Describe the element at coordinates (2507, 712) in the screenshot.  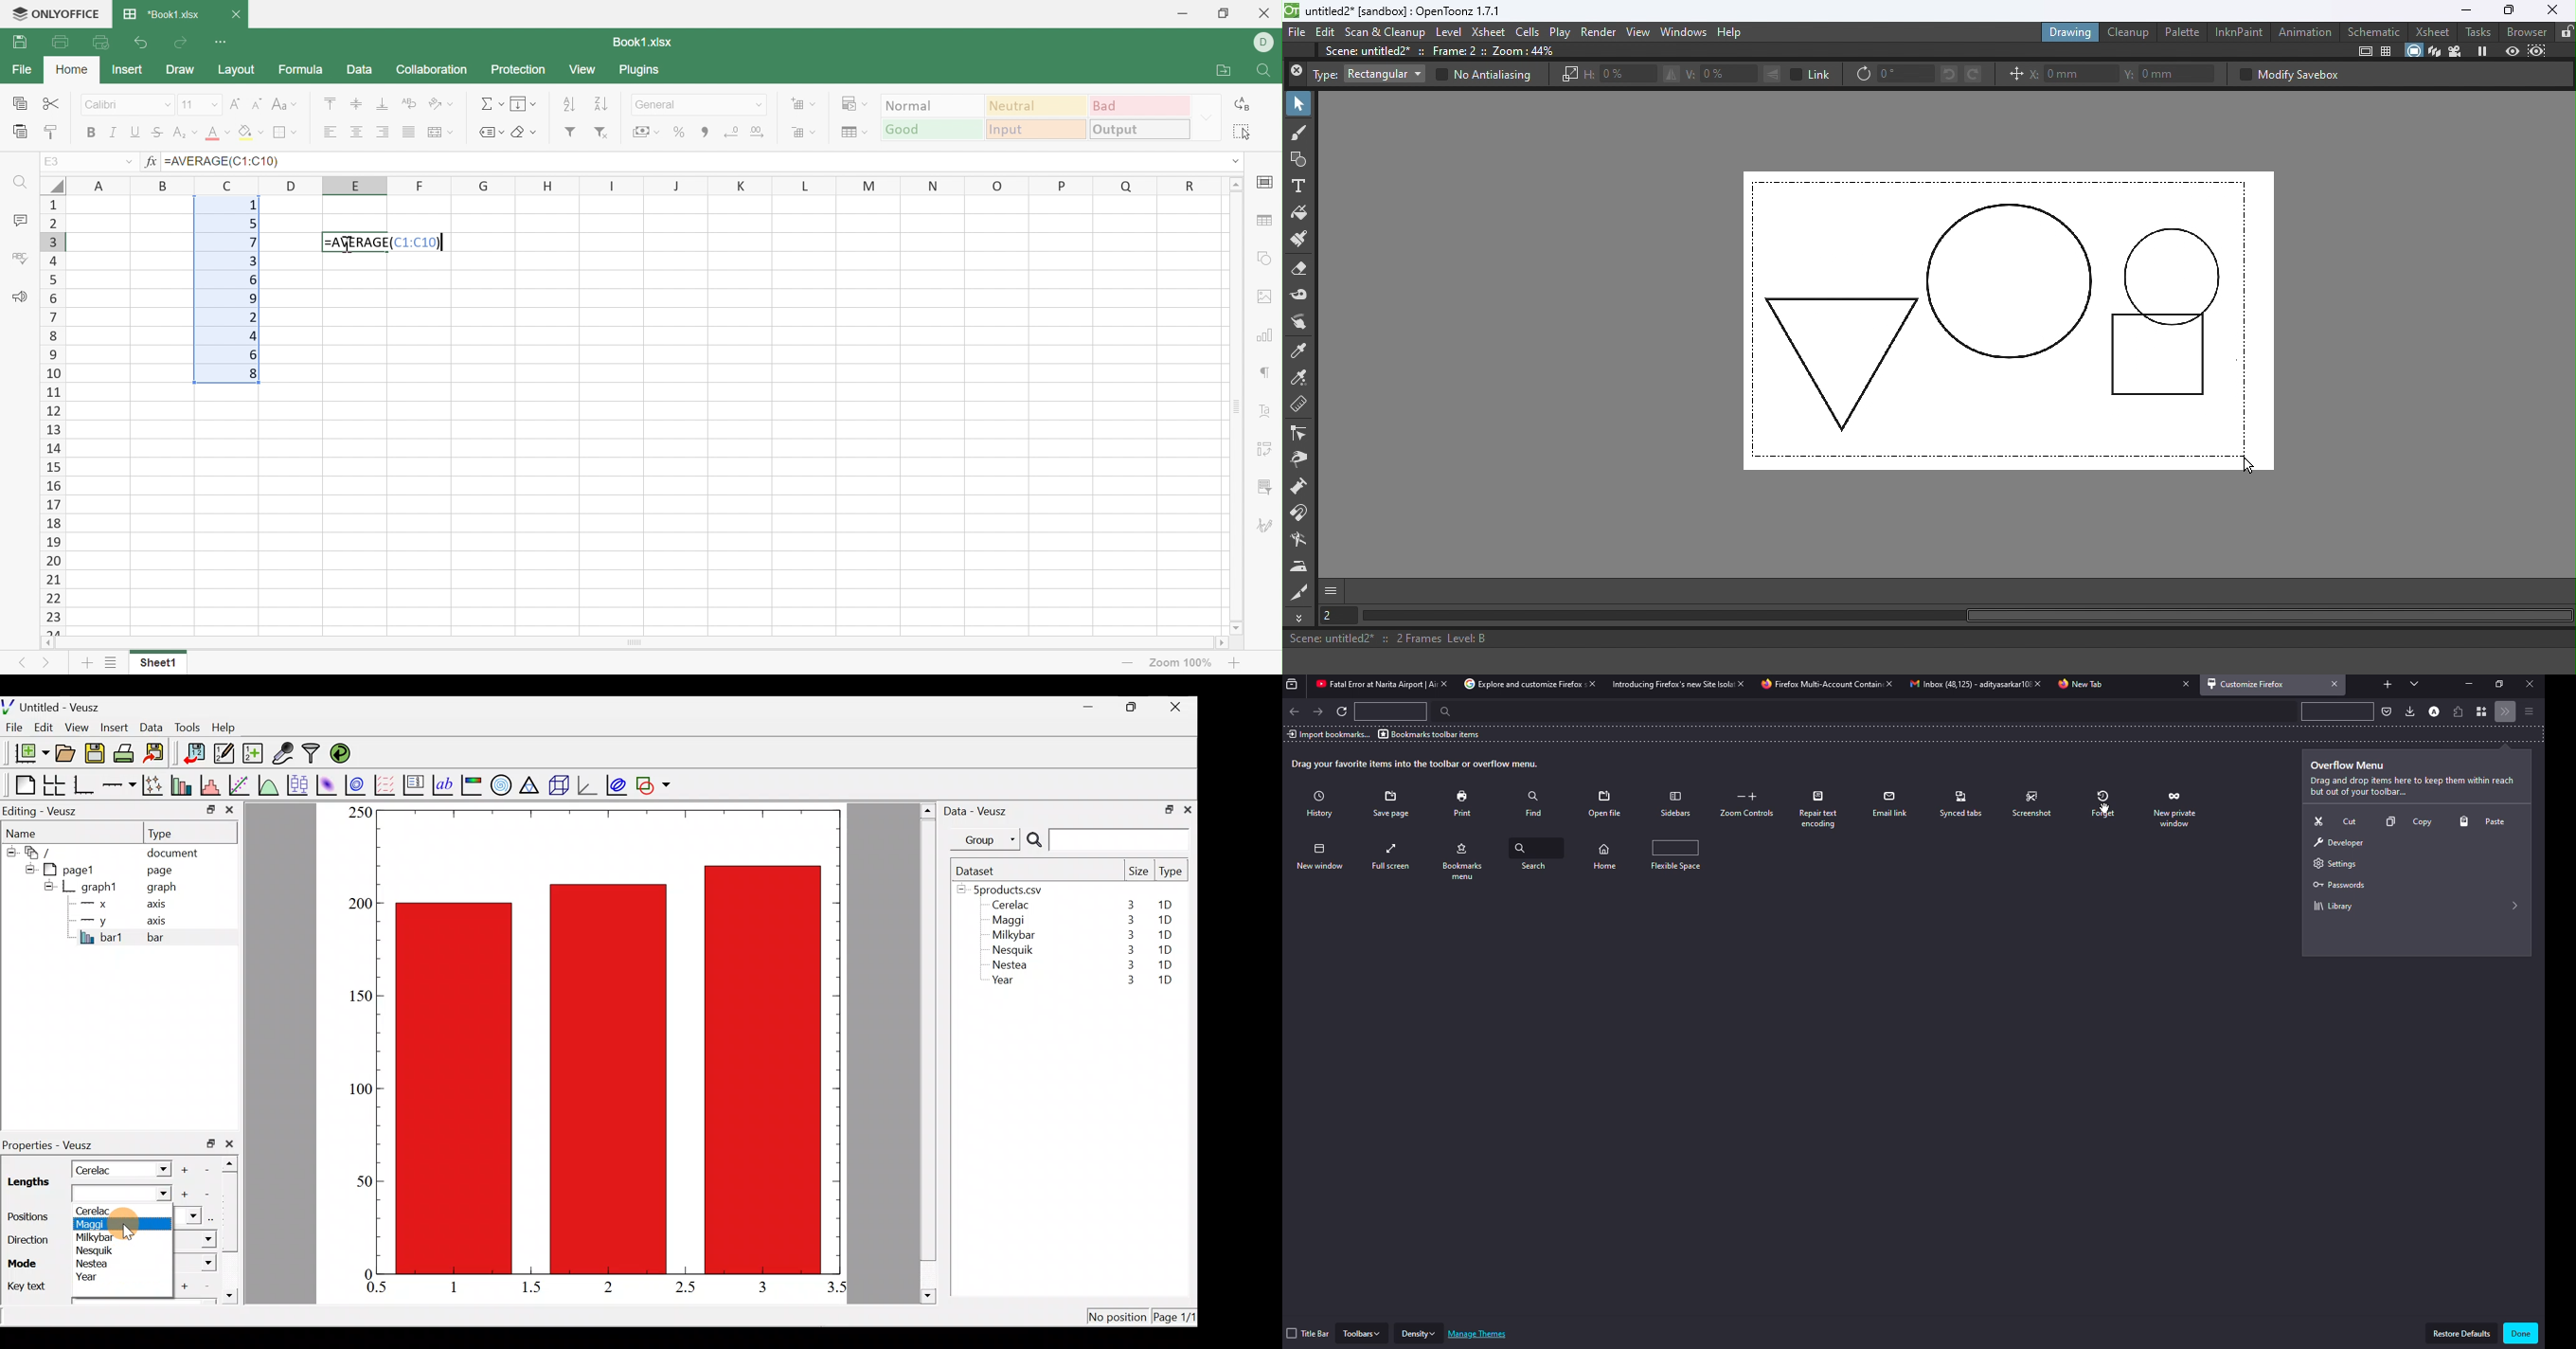
I see `more tools` at that location.